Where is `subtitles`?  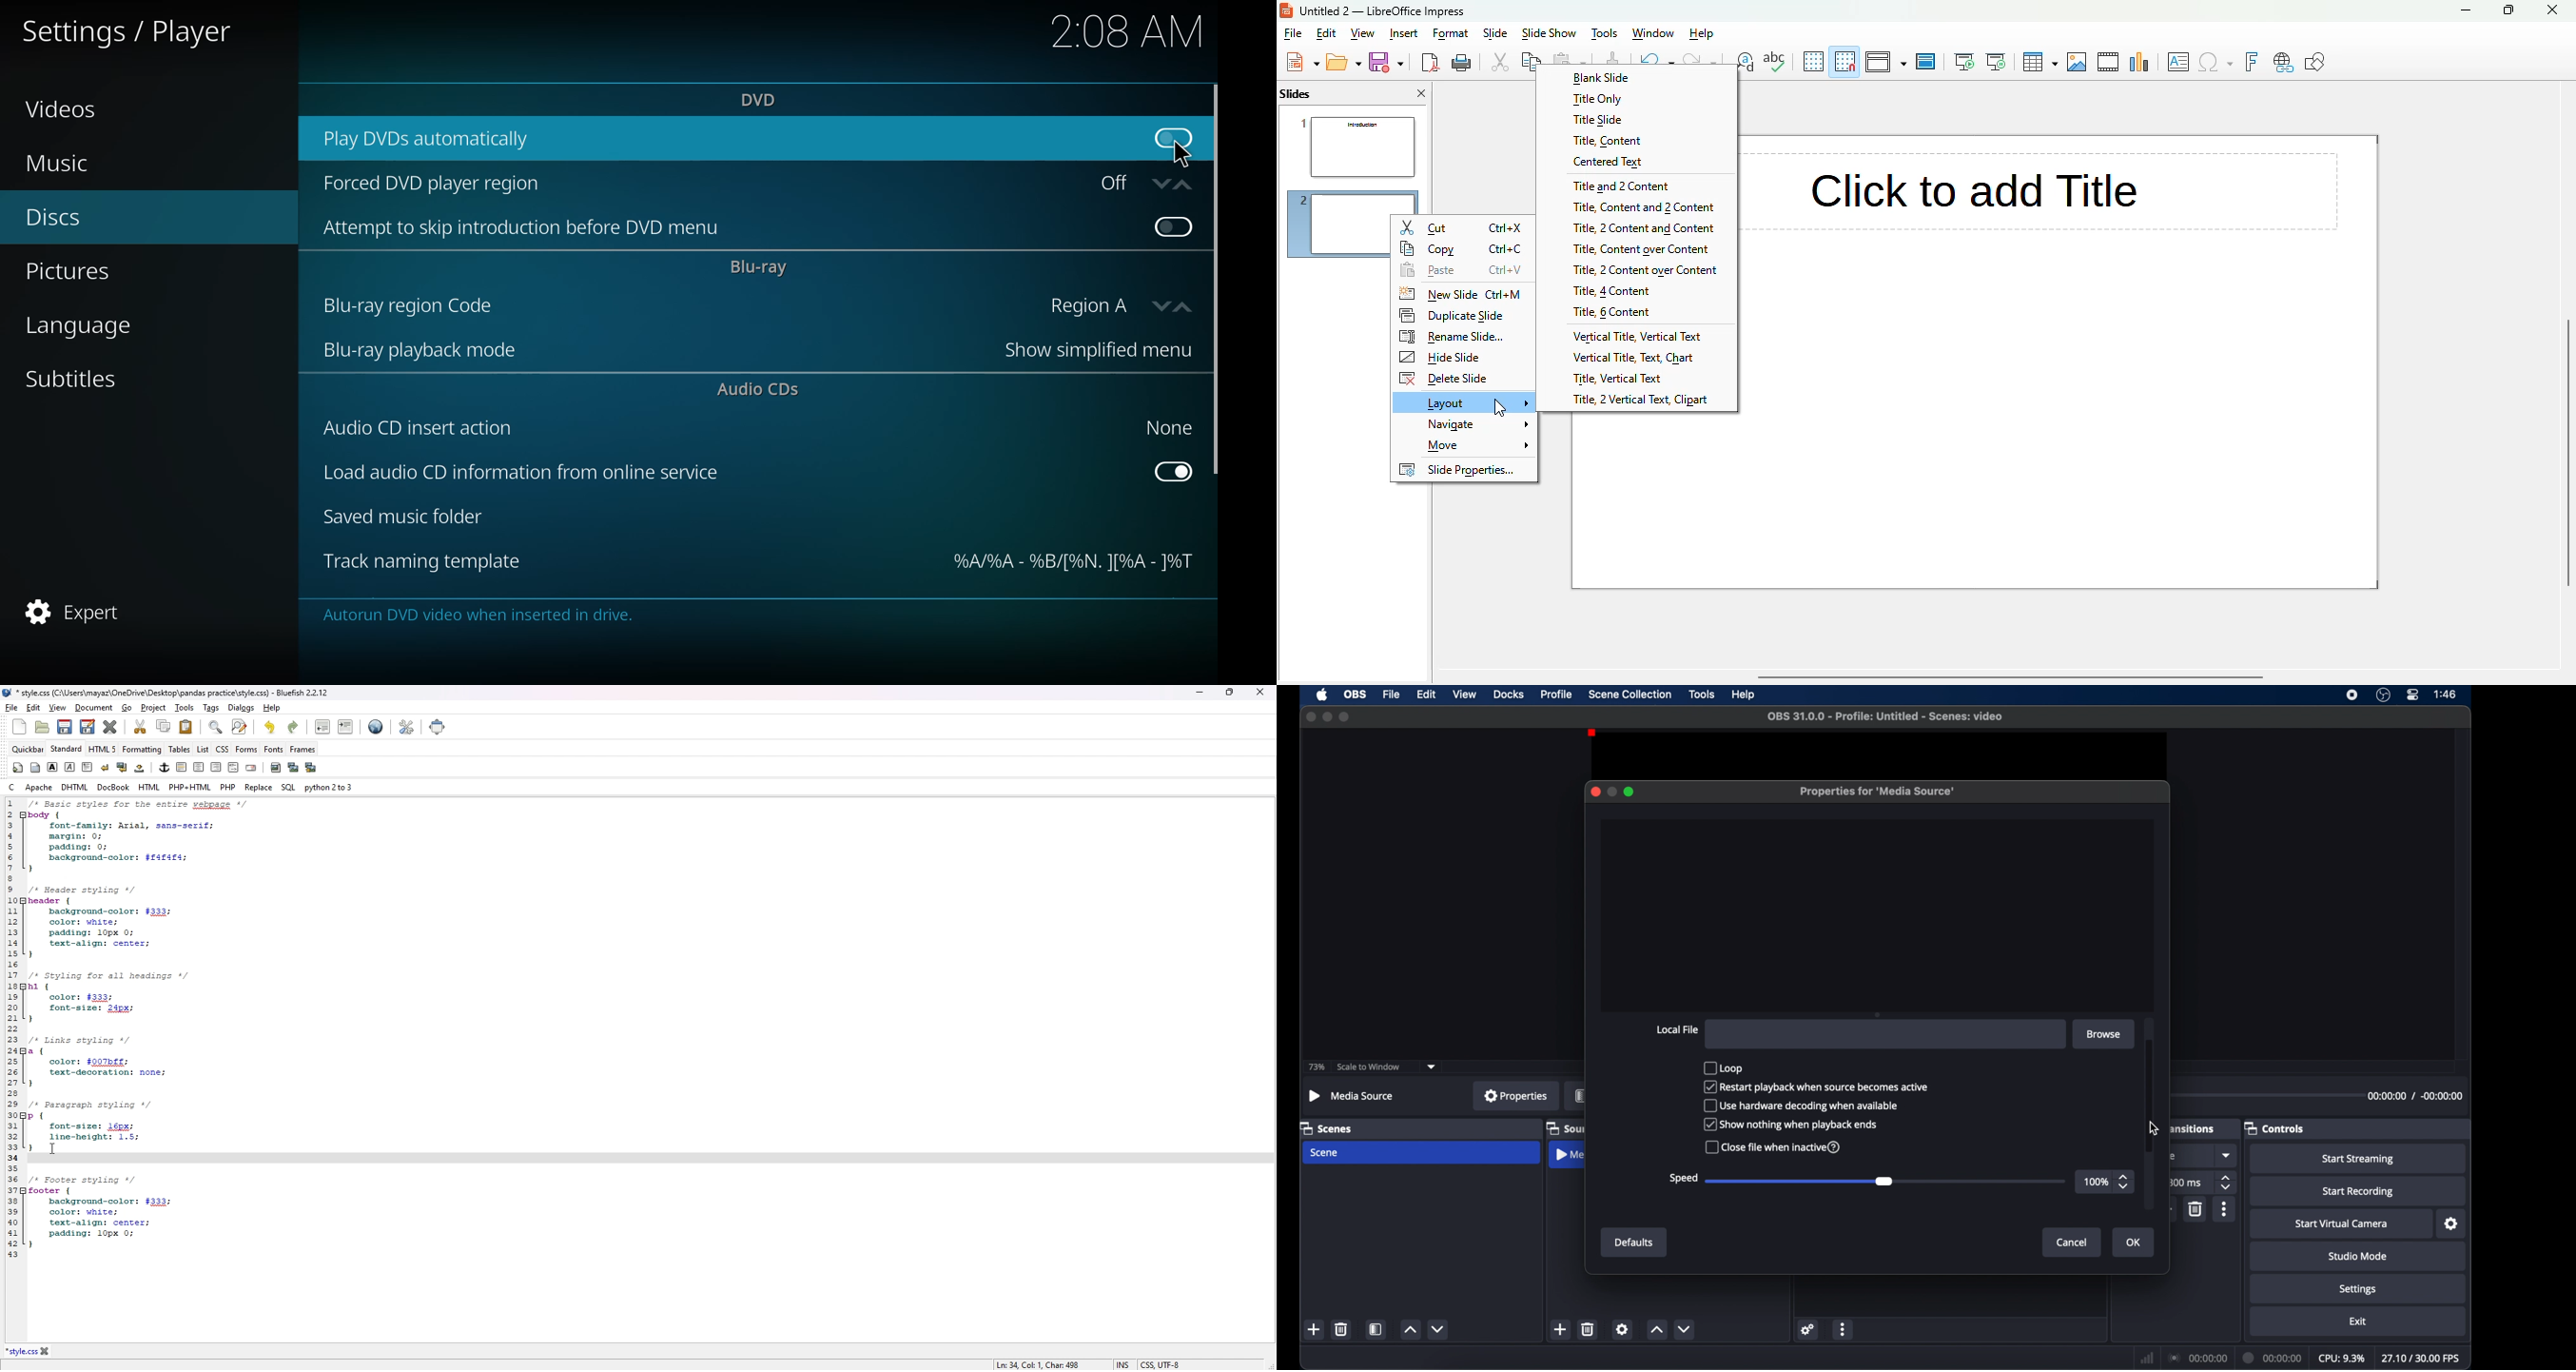 subtitles is located at coordinates (74, 379).